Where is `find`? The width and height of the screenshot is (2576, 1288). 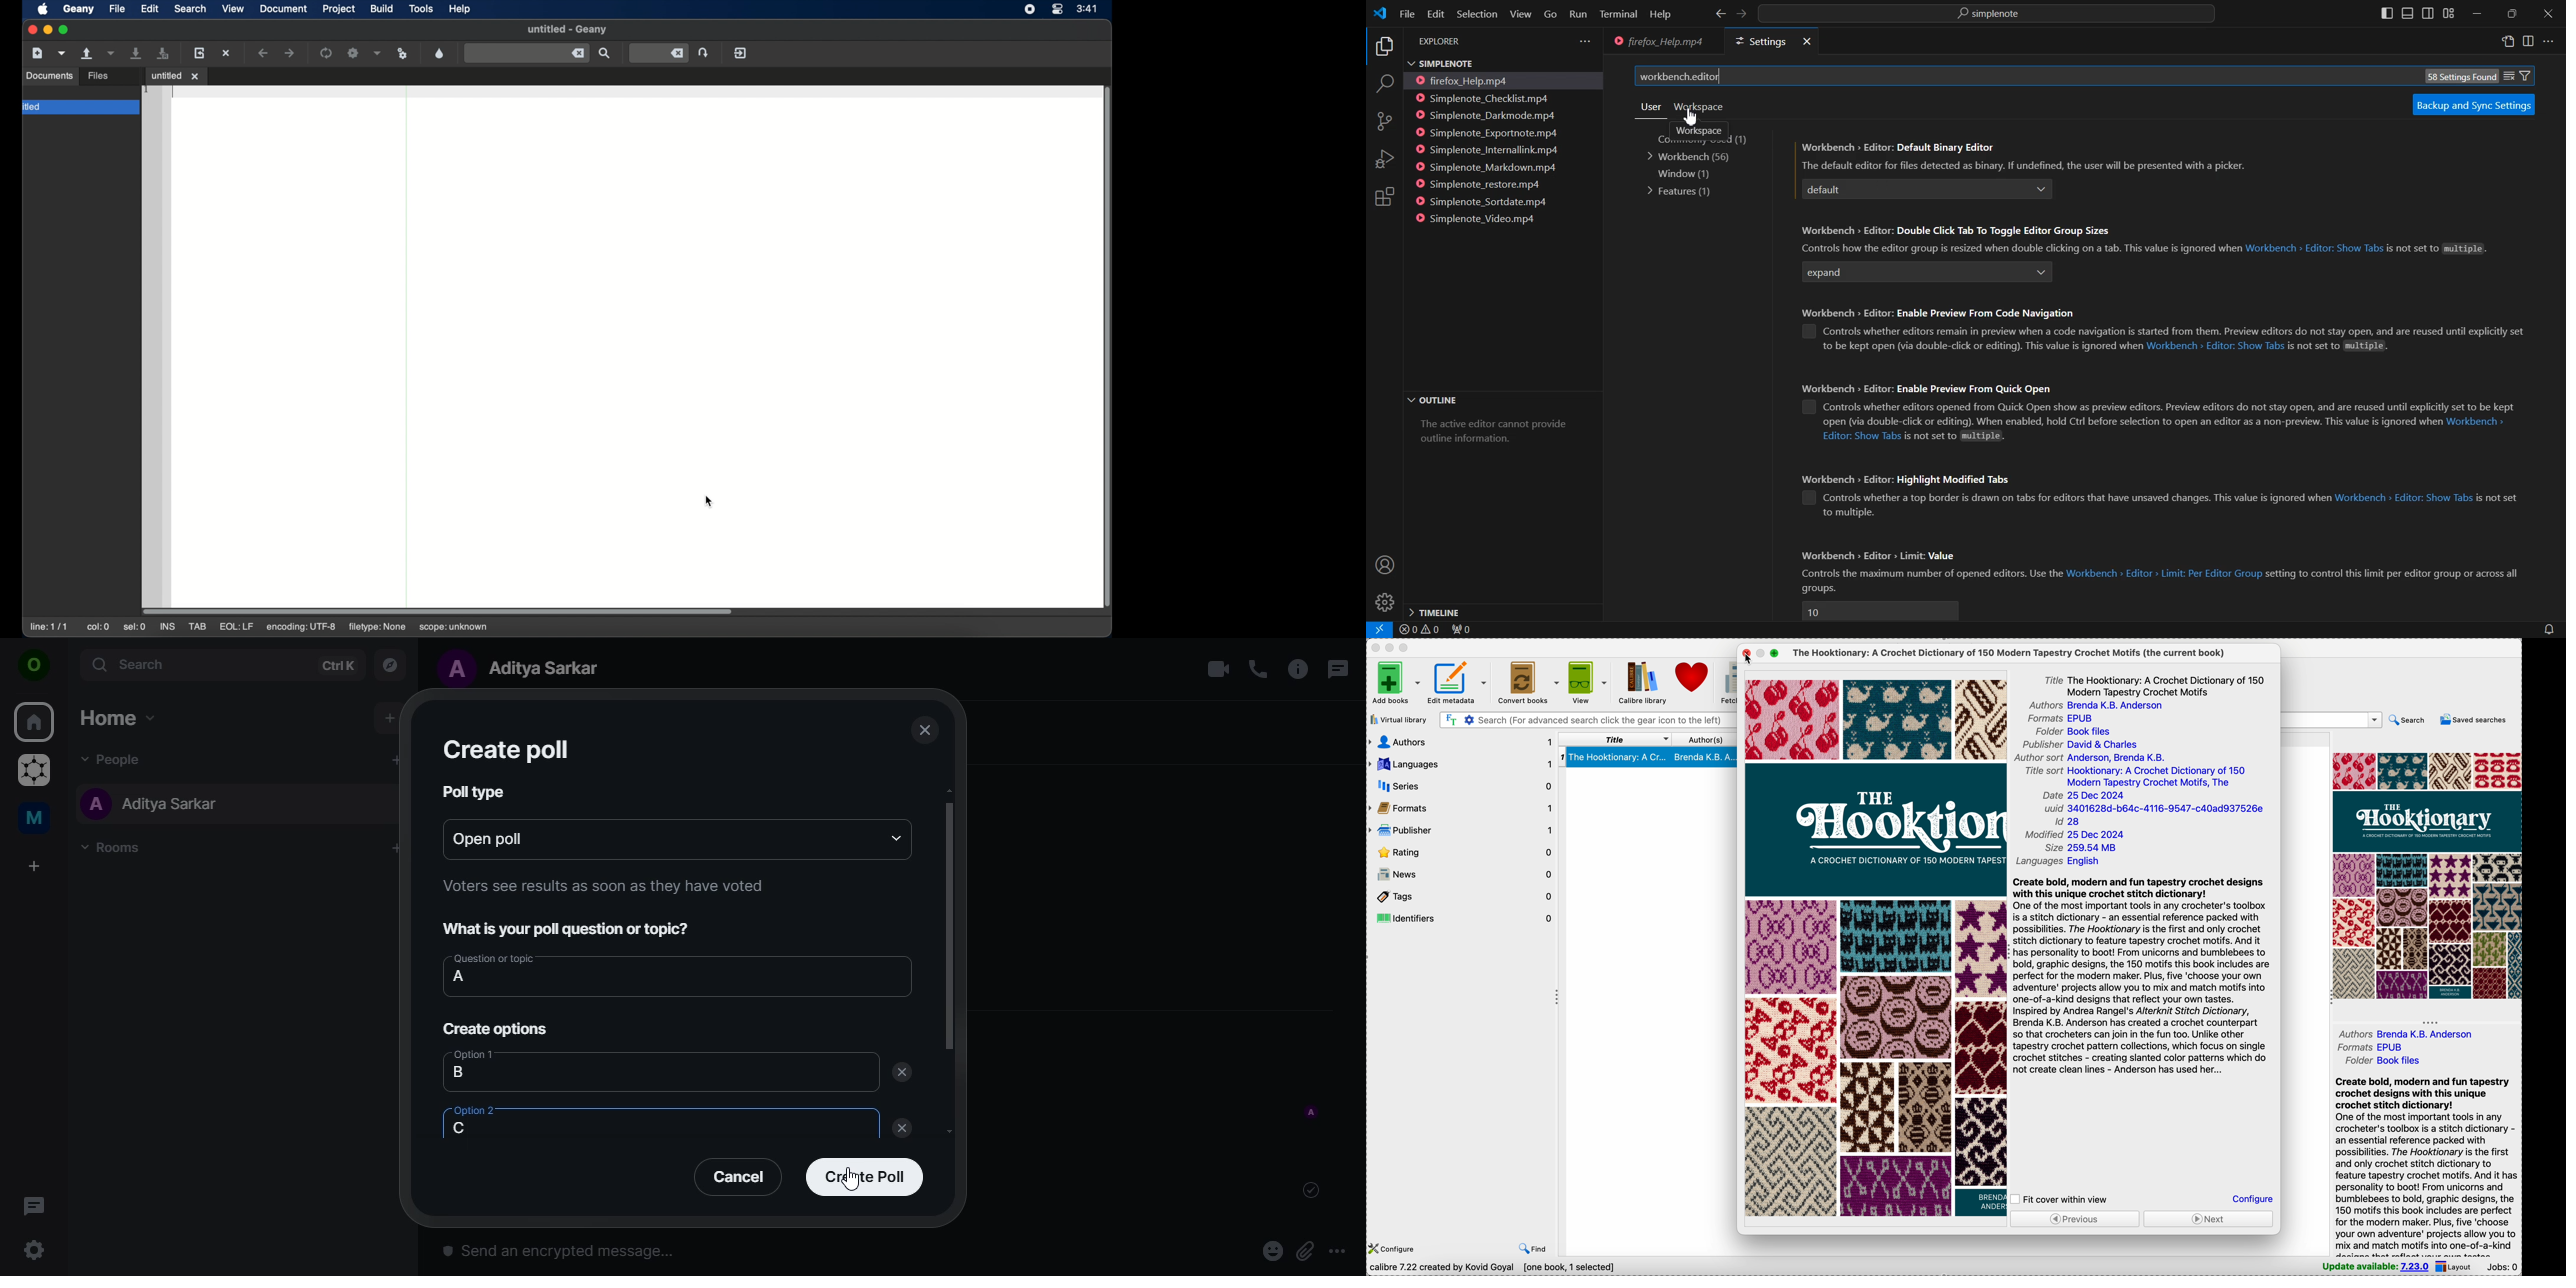
find is located at coordinates (1535, 1249).